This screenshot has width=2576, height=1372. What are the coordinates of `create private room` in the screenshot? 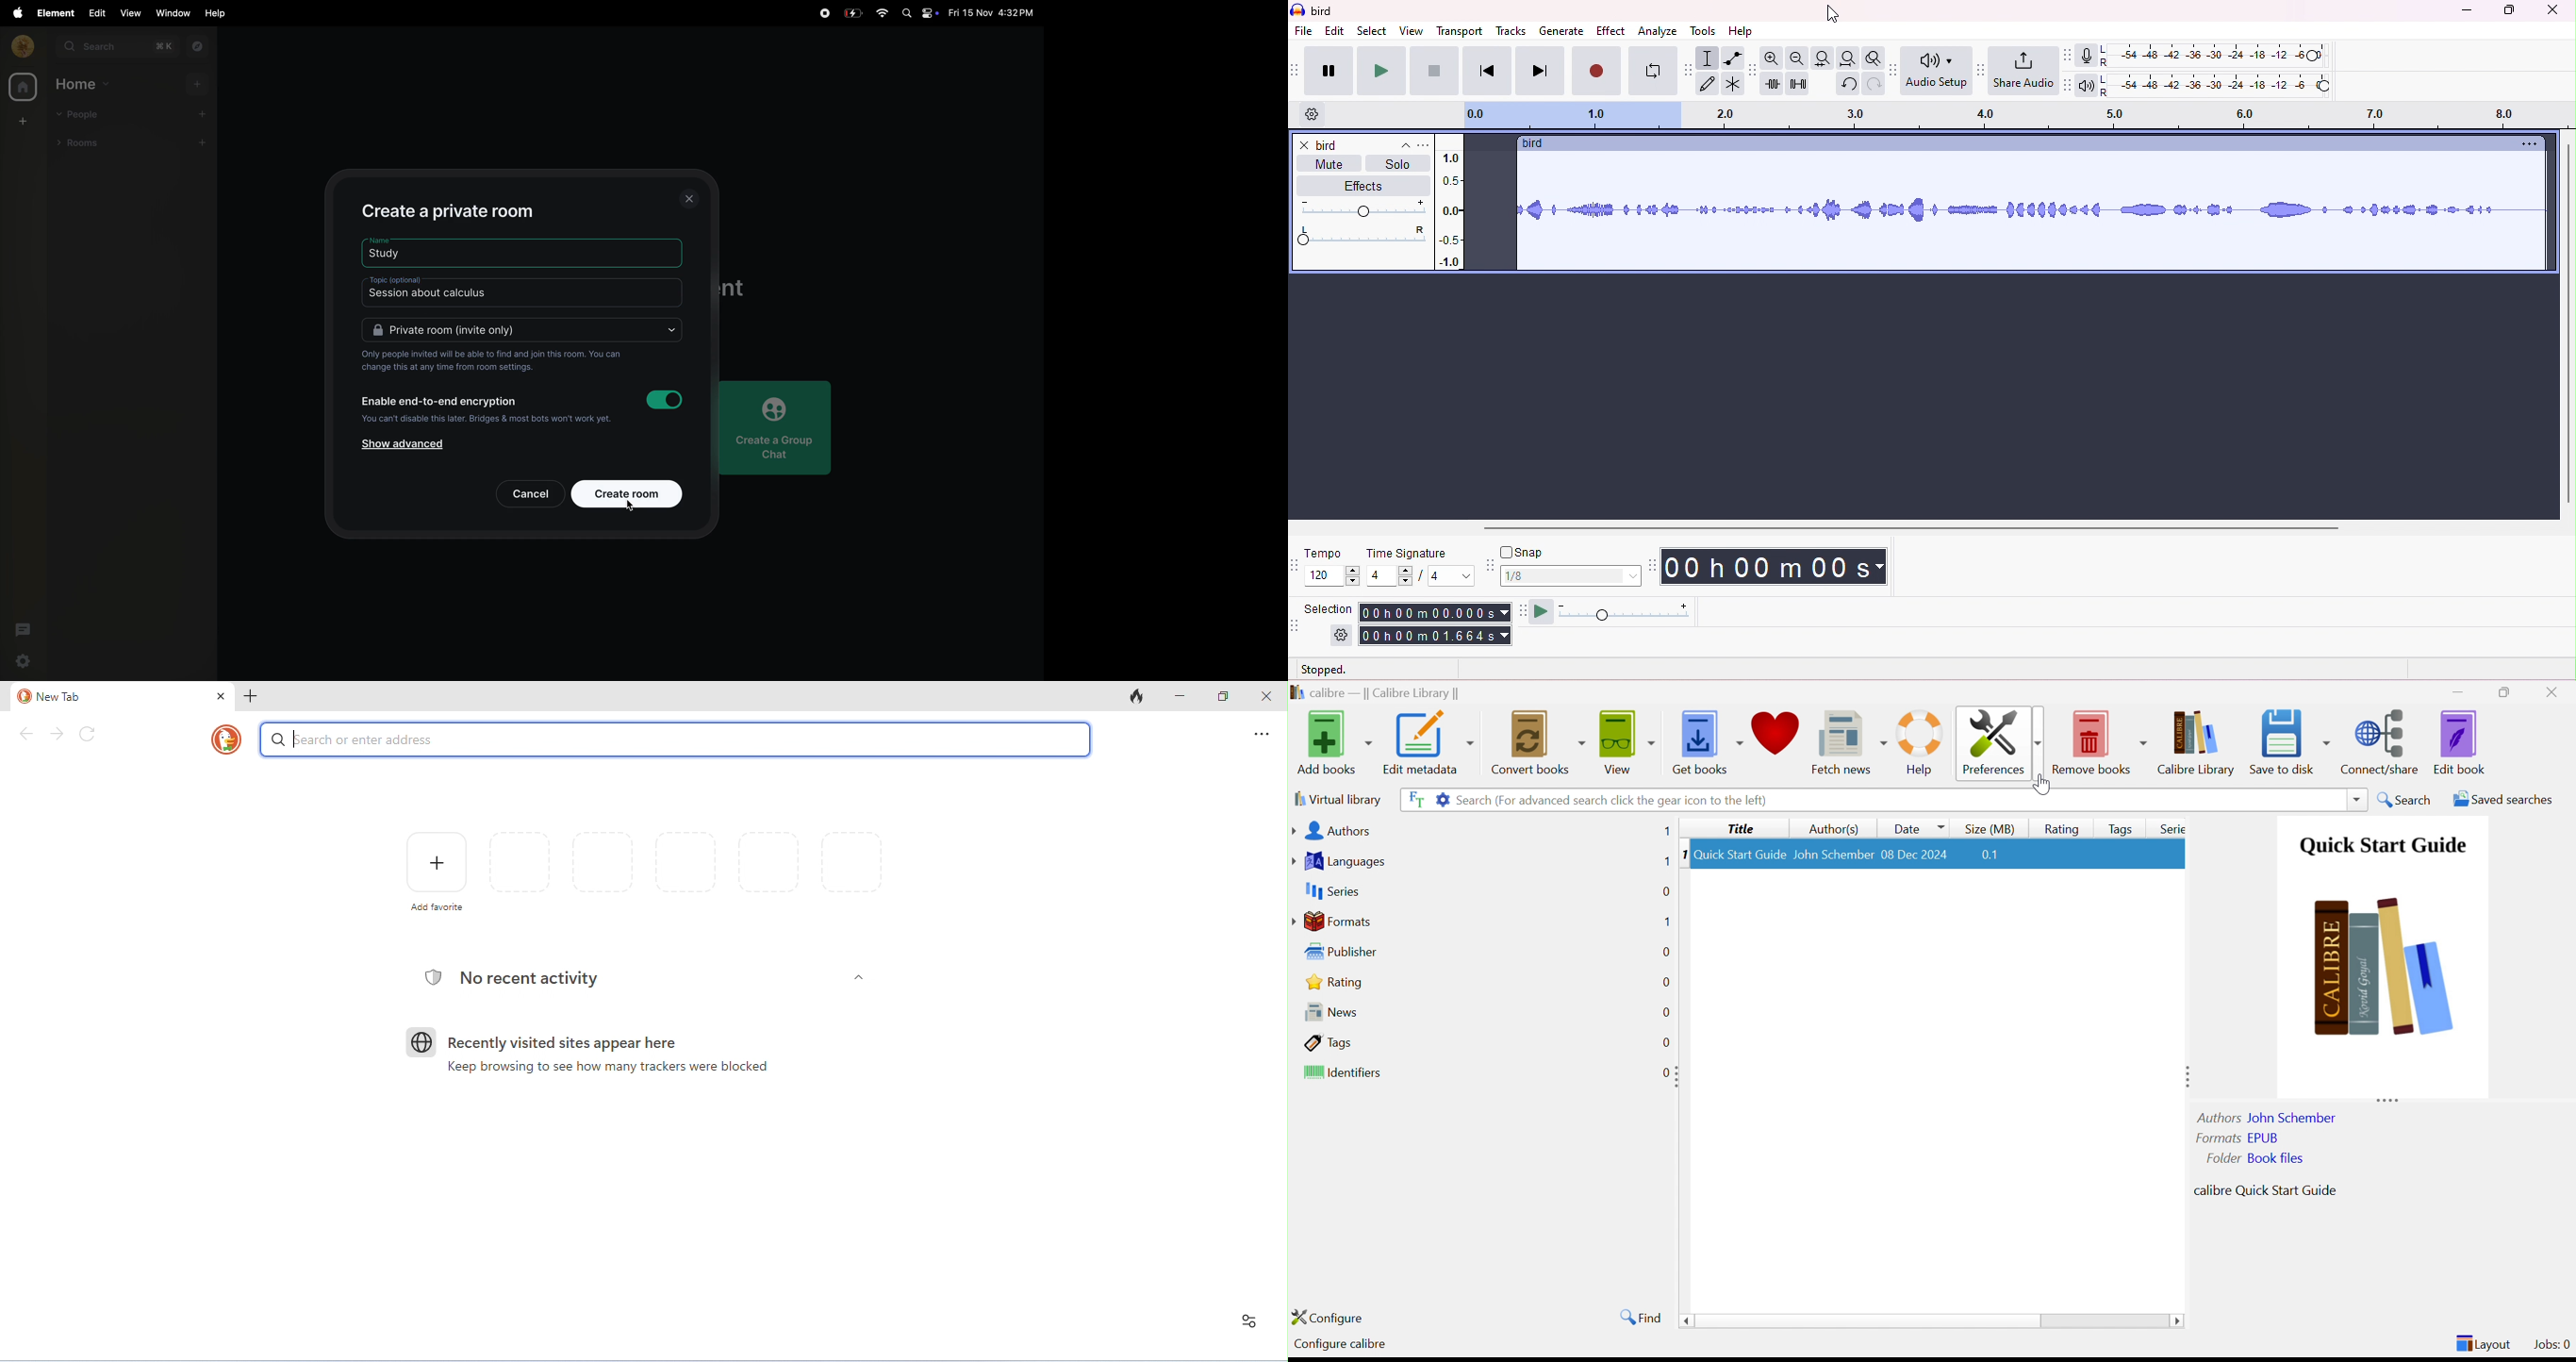 It's located at (464, 210).